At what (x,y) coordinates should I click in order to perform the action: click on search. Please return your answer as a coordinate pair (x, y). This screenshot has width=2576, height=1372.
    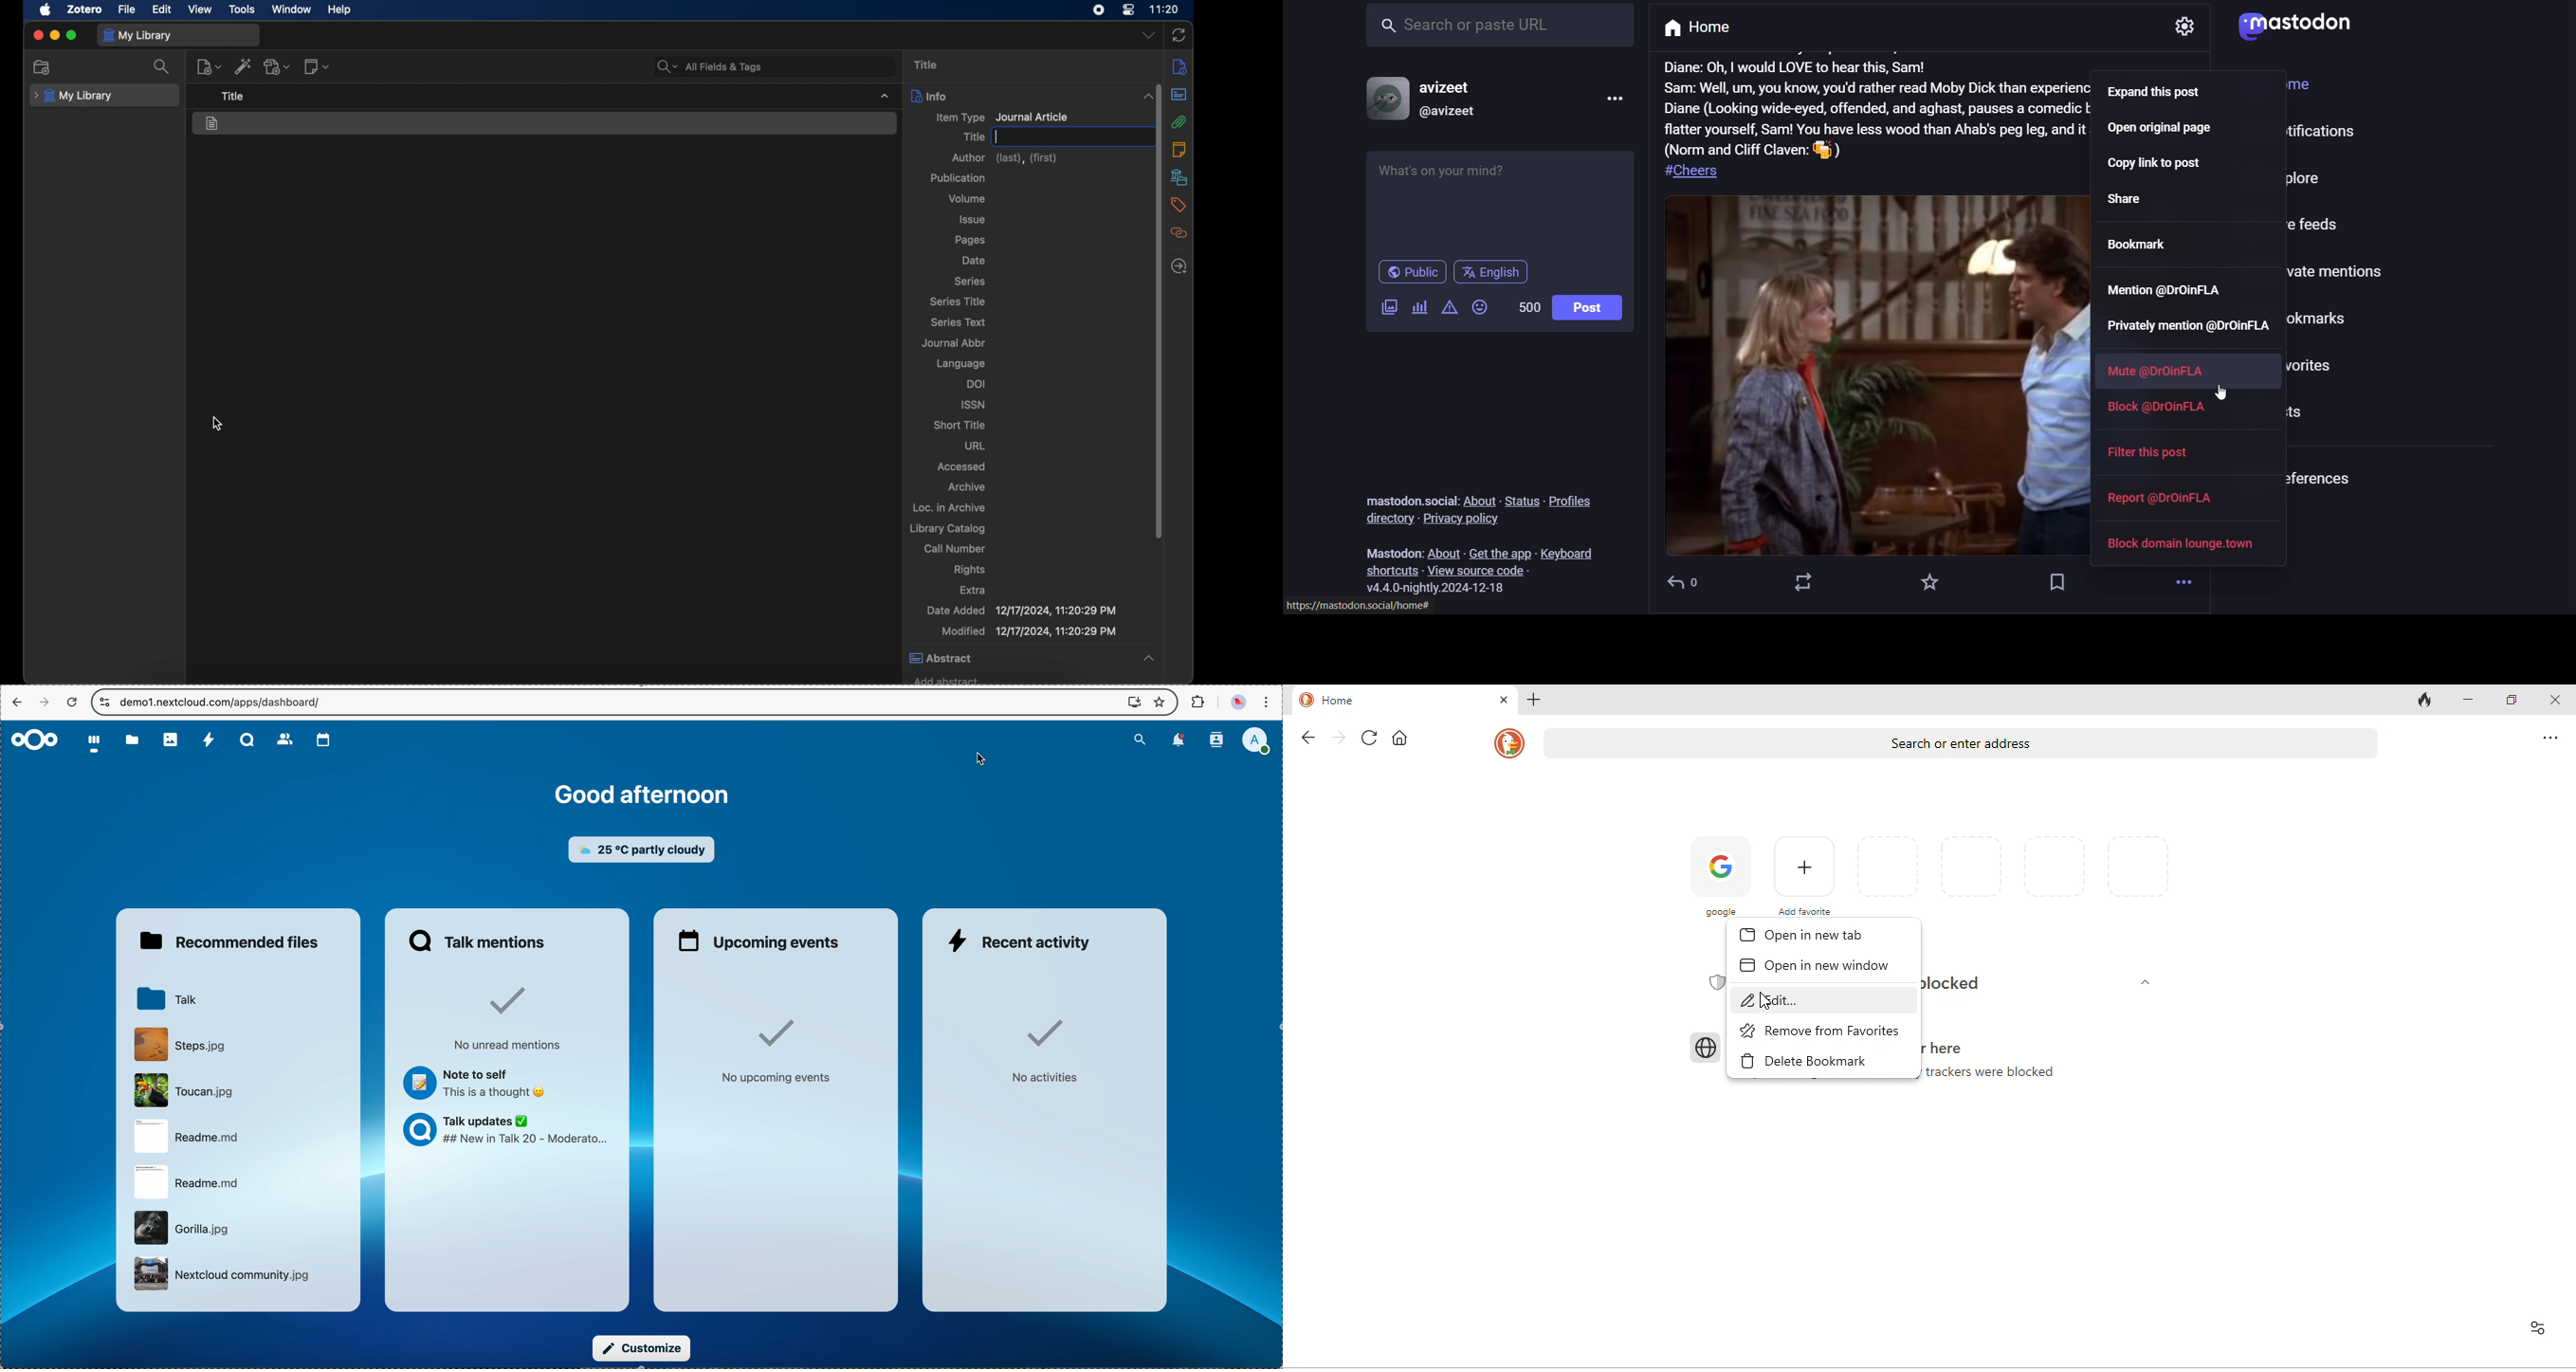
    Looking at the image, I should click on (1141, 739).